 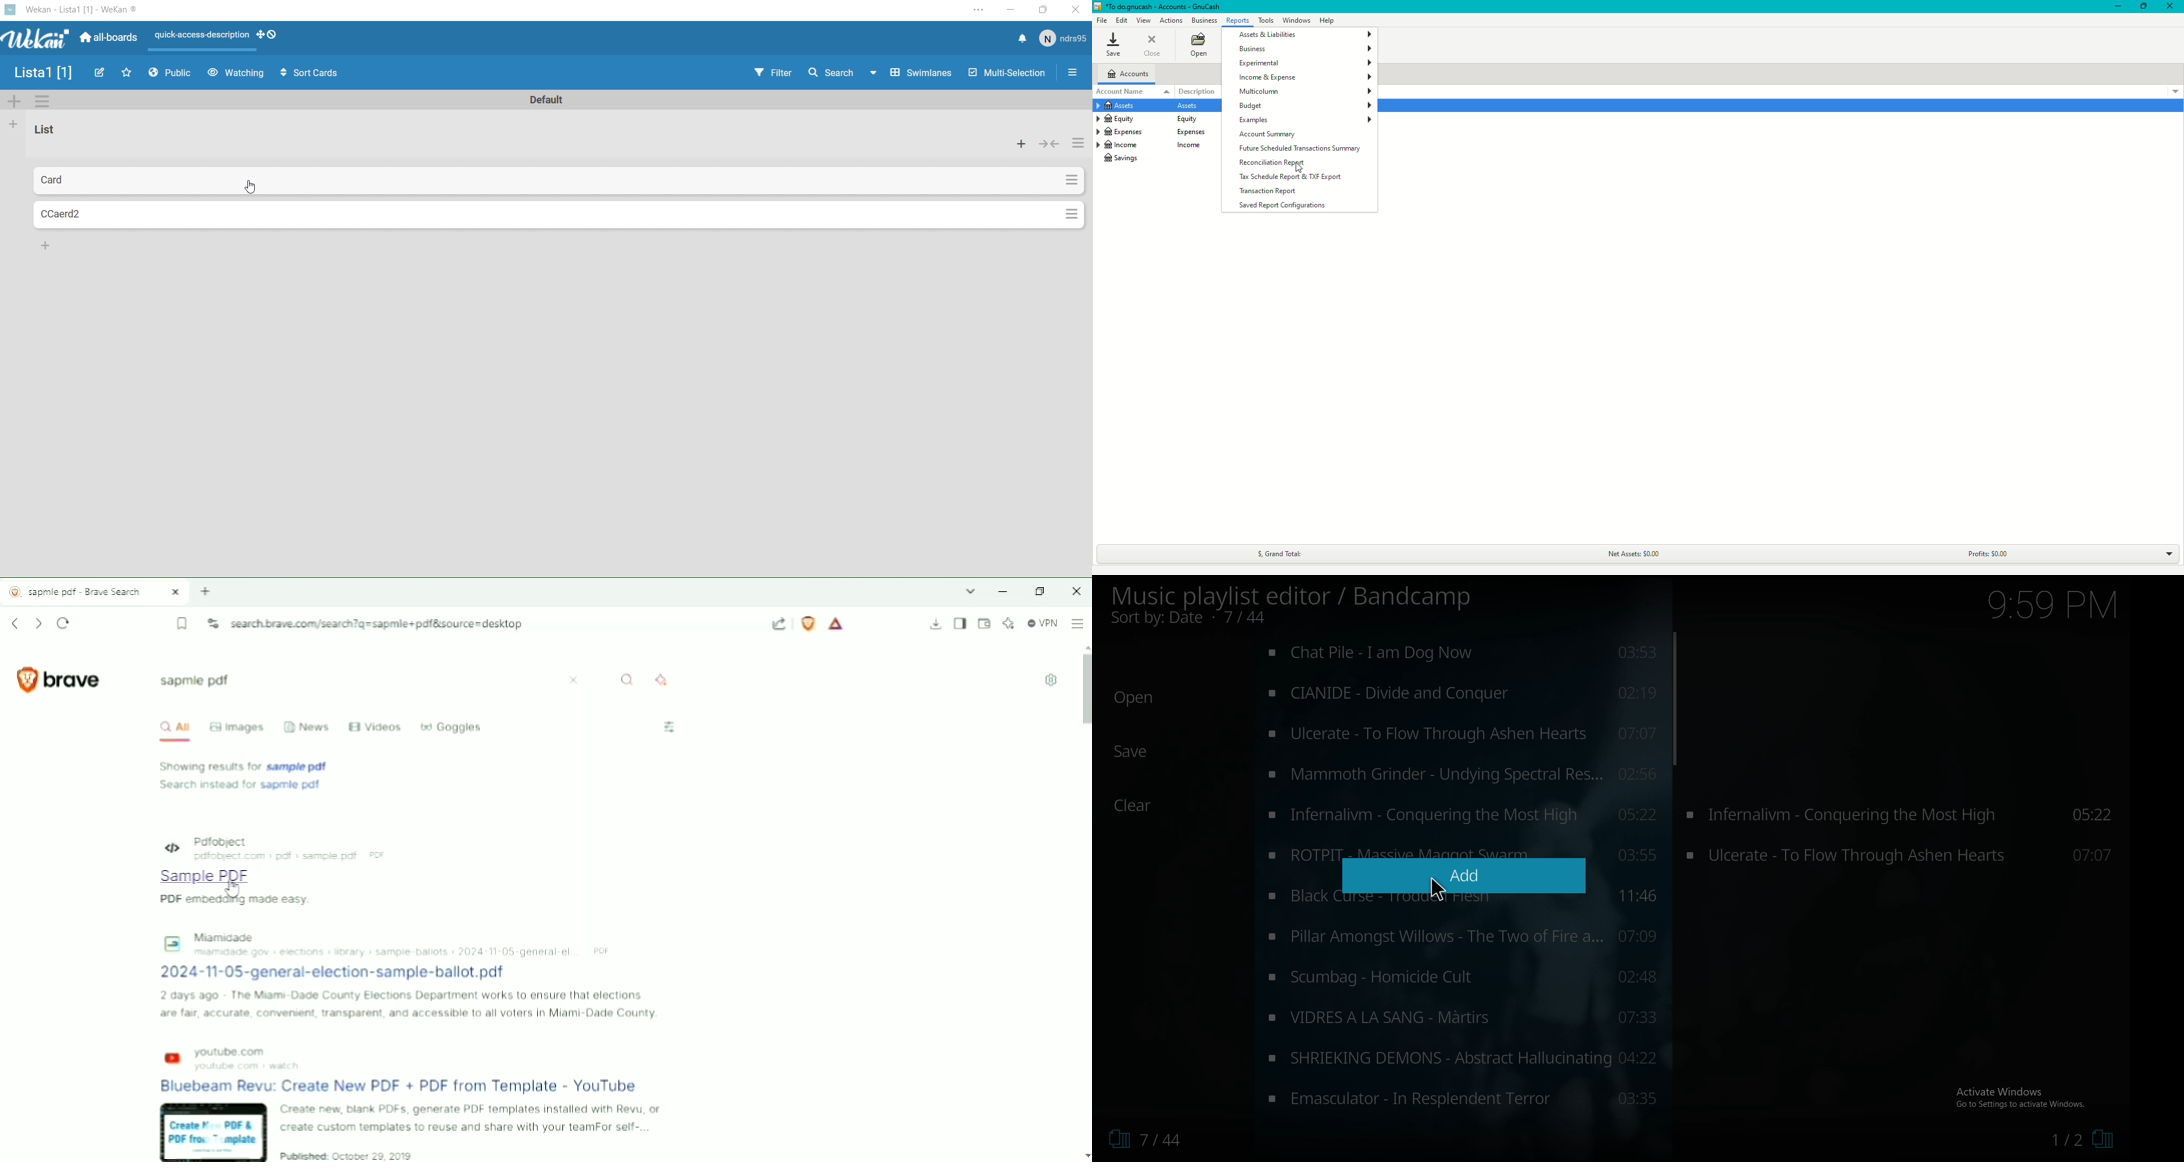 What do you see at coordinates (356, 682) in the screenshot?
I see `search bar` at bounding box center [356, 682].